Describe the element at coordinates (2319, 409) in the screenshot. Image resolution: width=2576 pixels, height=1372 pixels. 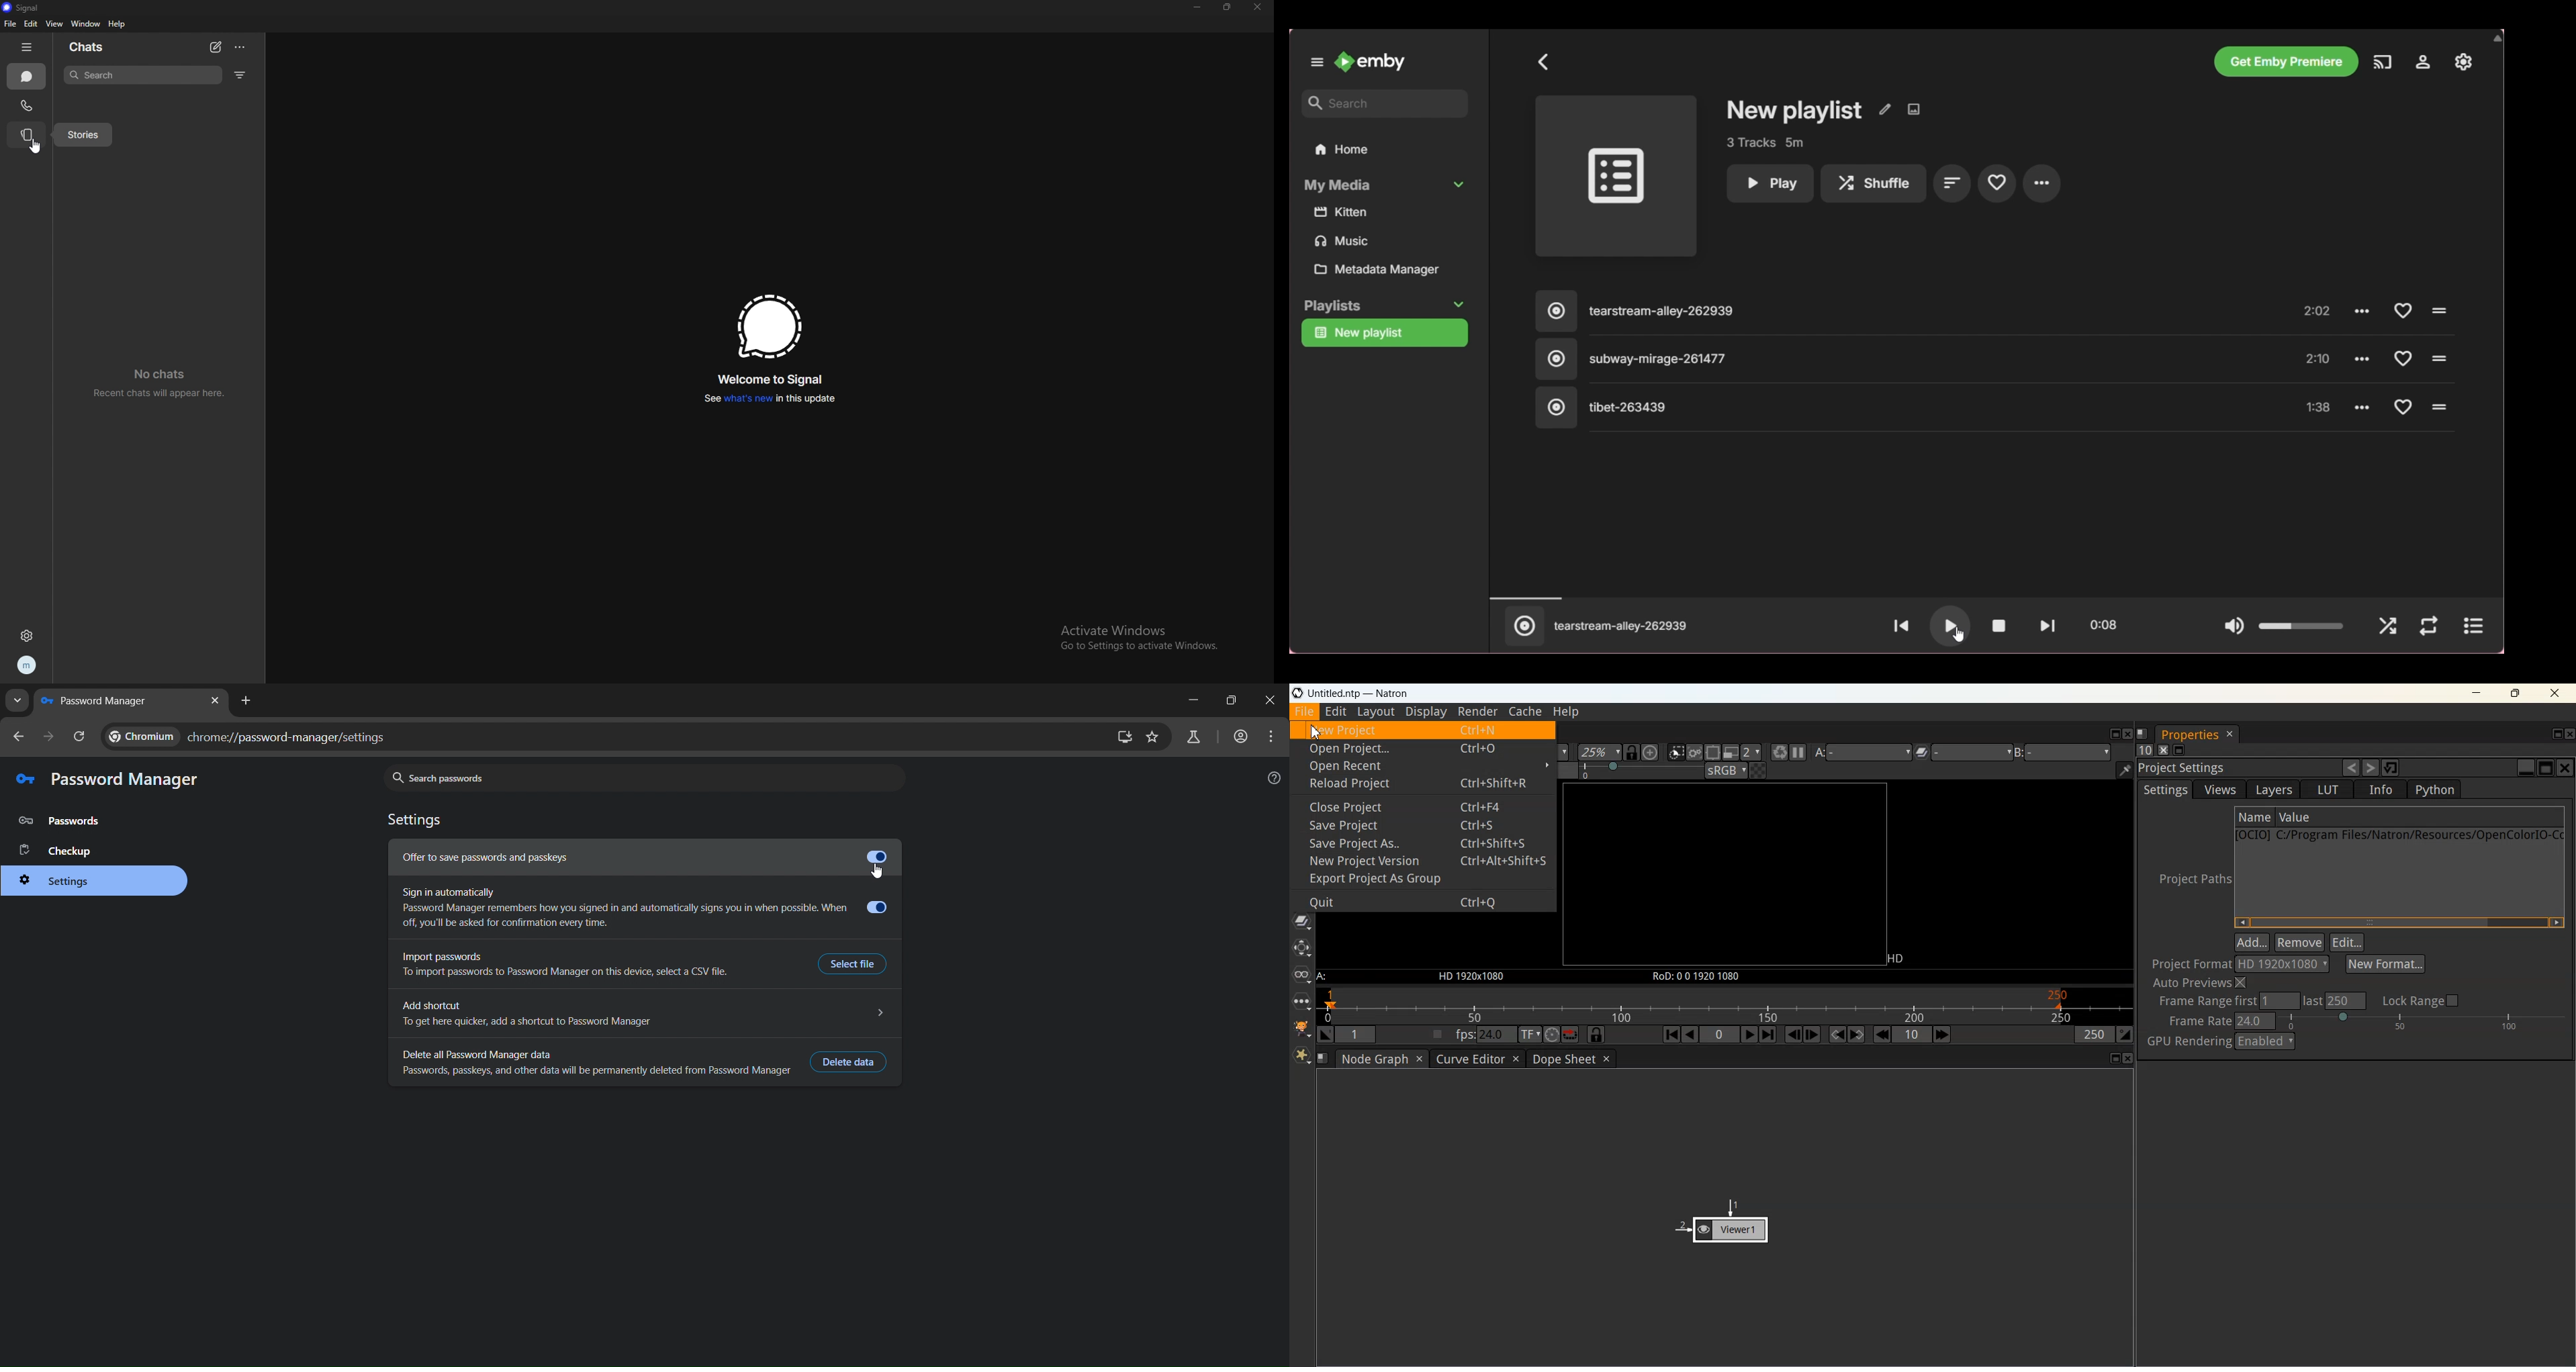
I see `Music length of song` at that location.